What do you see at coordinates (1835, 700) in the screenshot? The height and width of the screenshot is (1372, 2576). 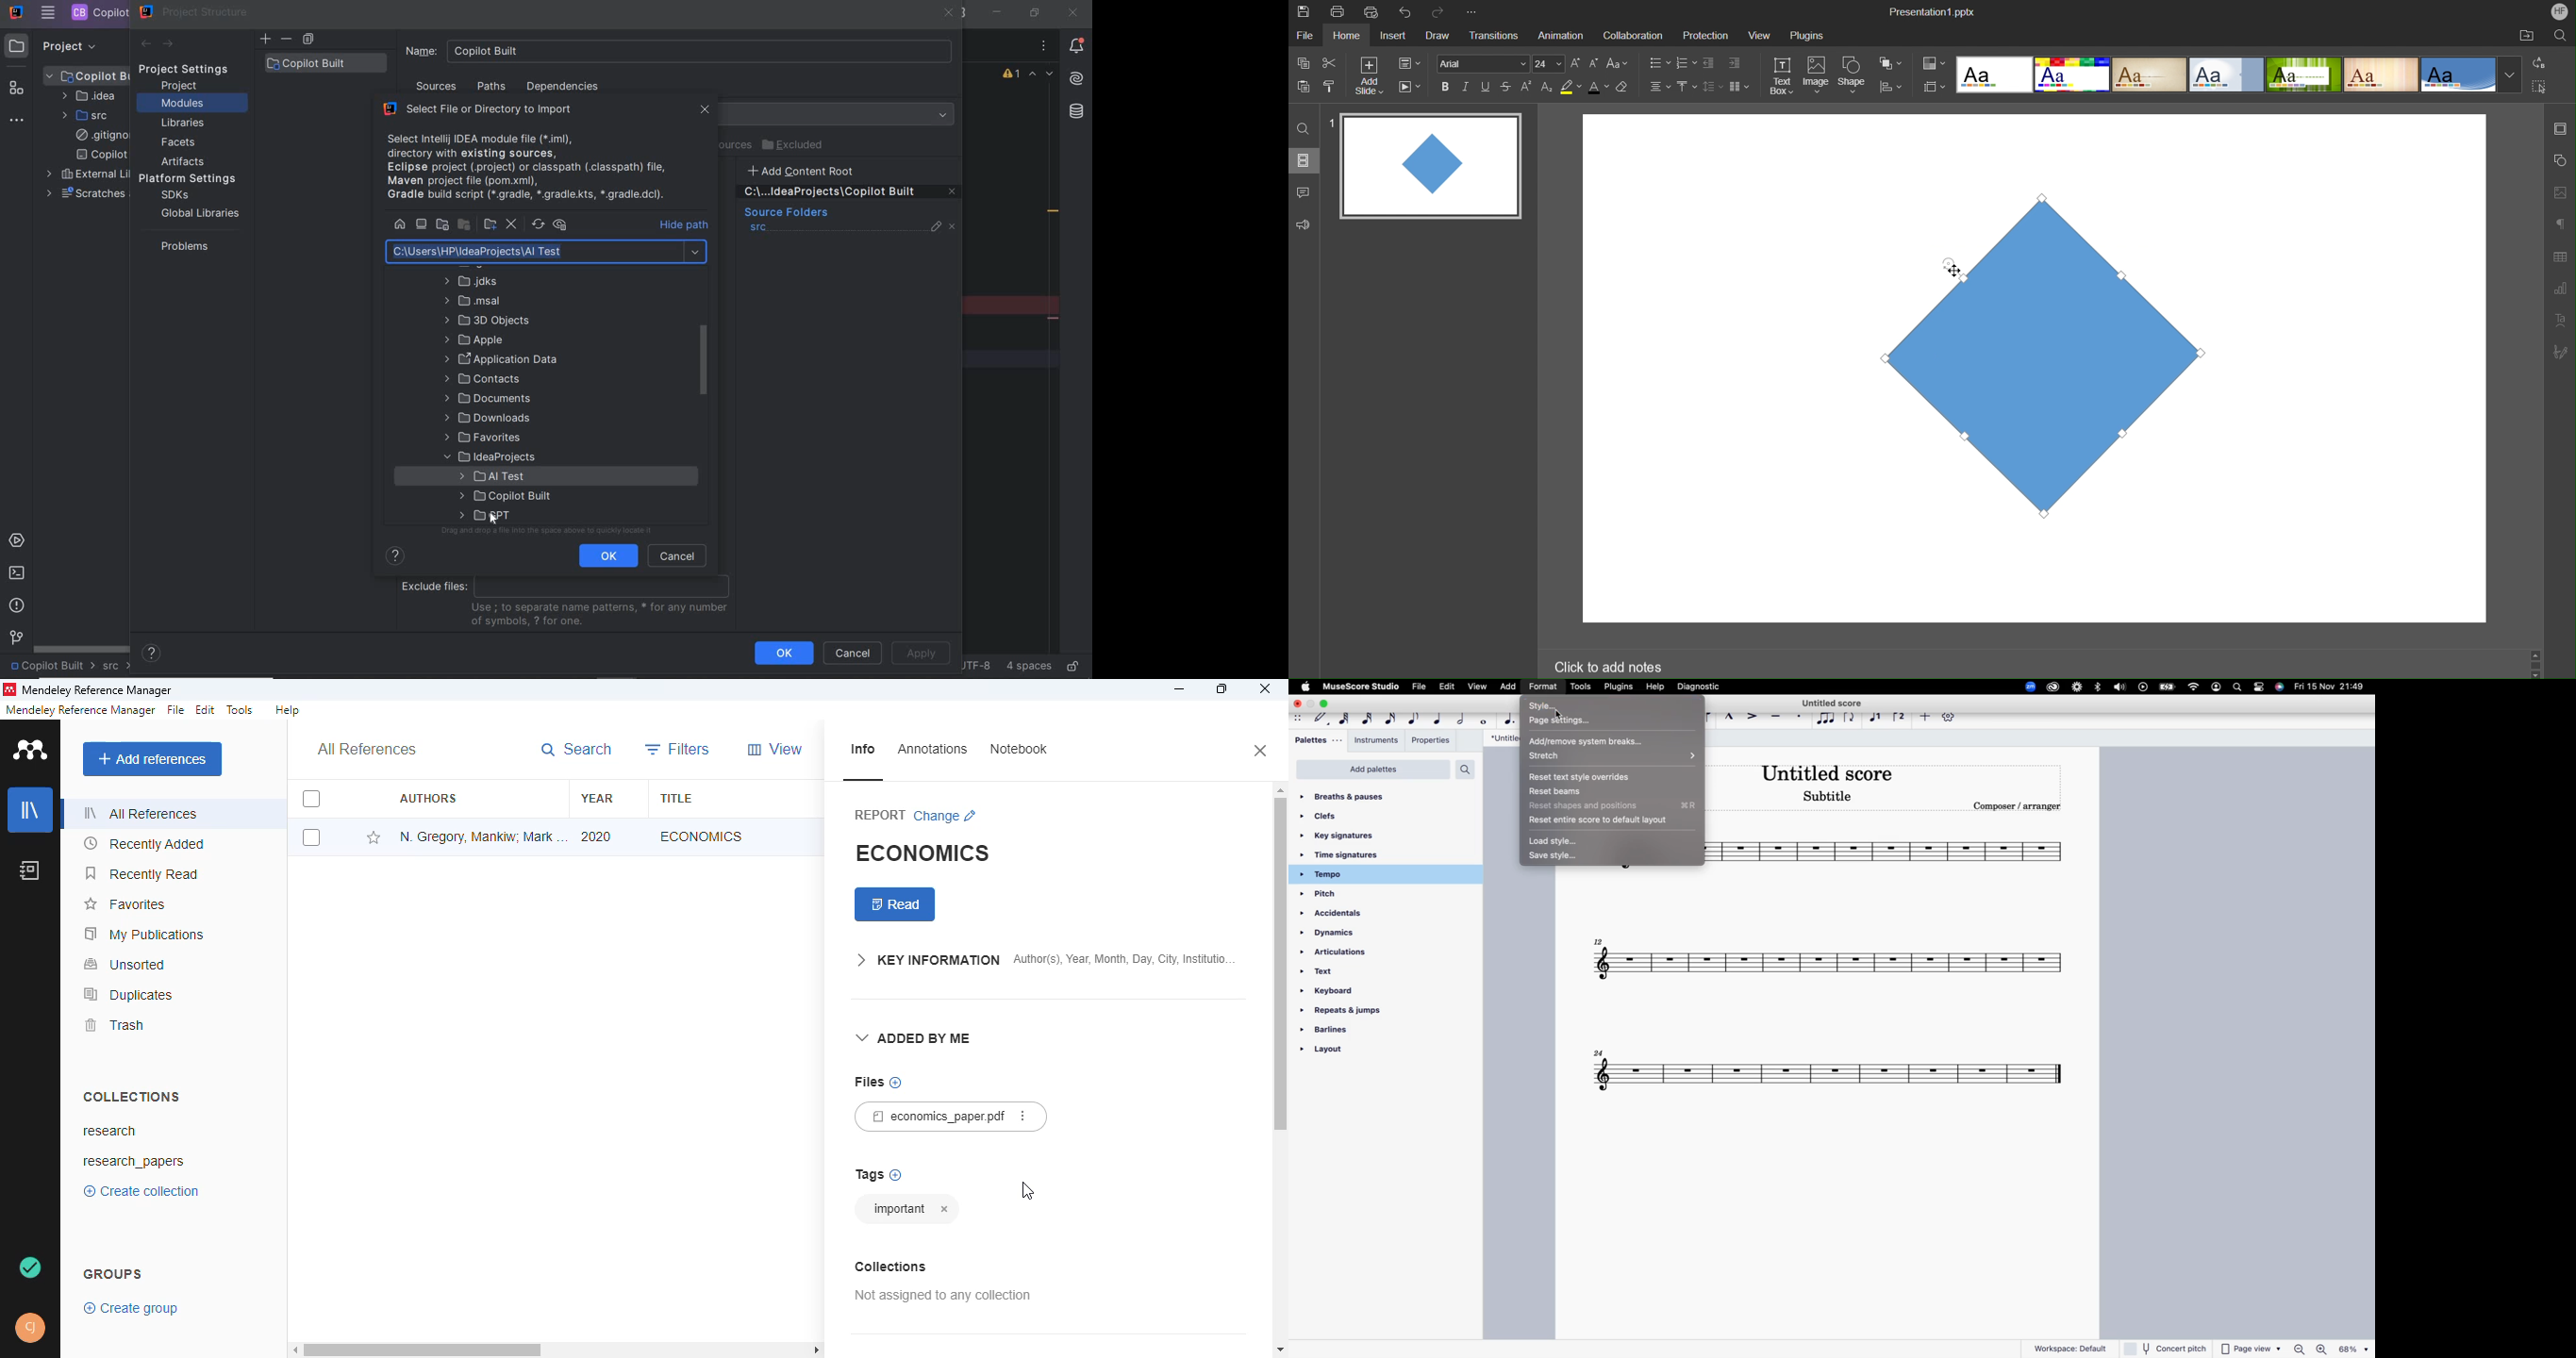 I see `score title` at bounding box center [1835, 700].